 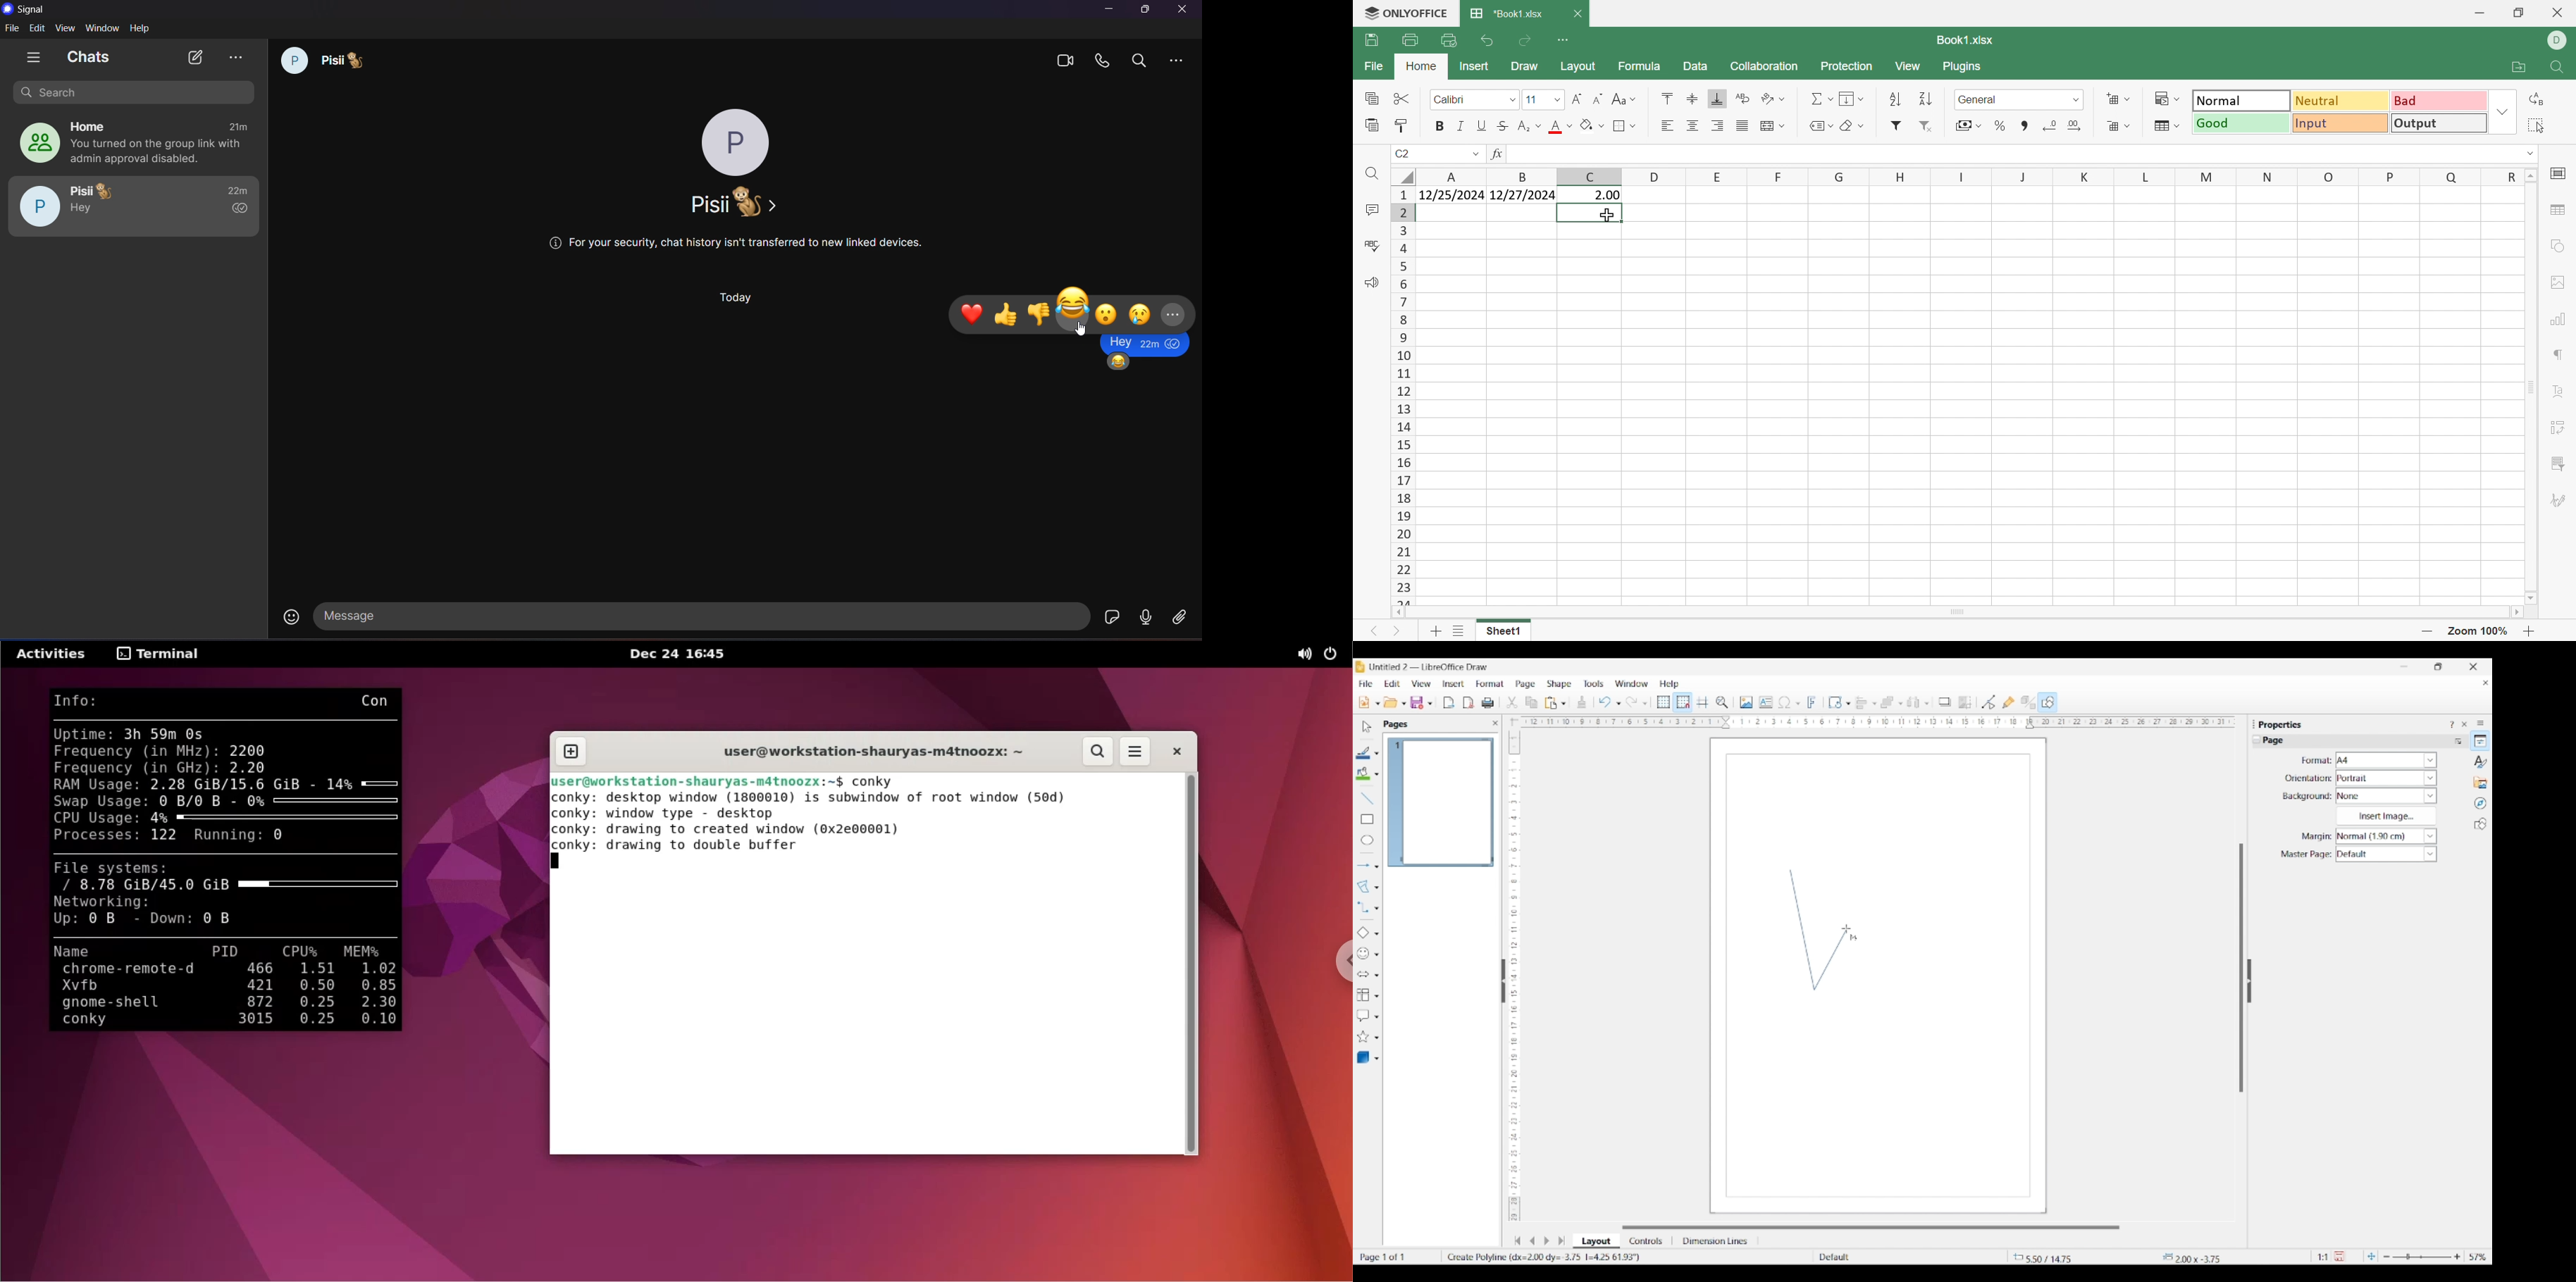 What do you see at coordinates (1523, 196) in the screenshot?
I see `12/27/2024` at bounding box center [1523, 196].